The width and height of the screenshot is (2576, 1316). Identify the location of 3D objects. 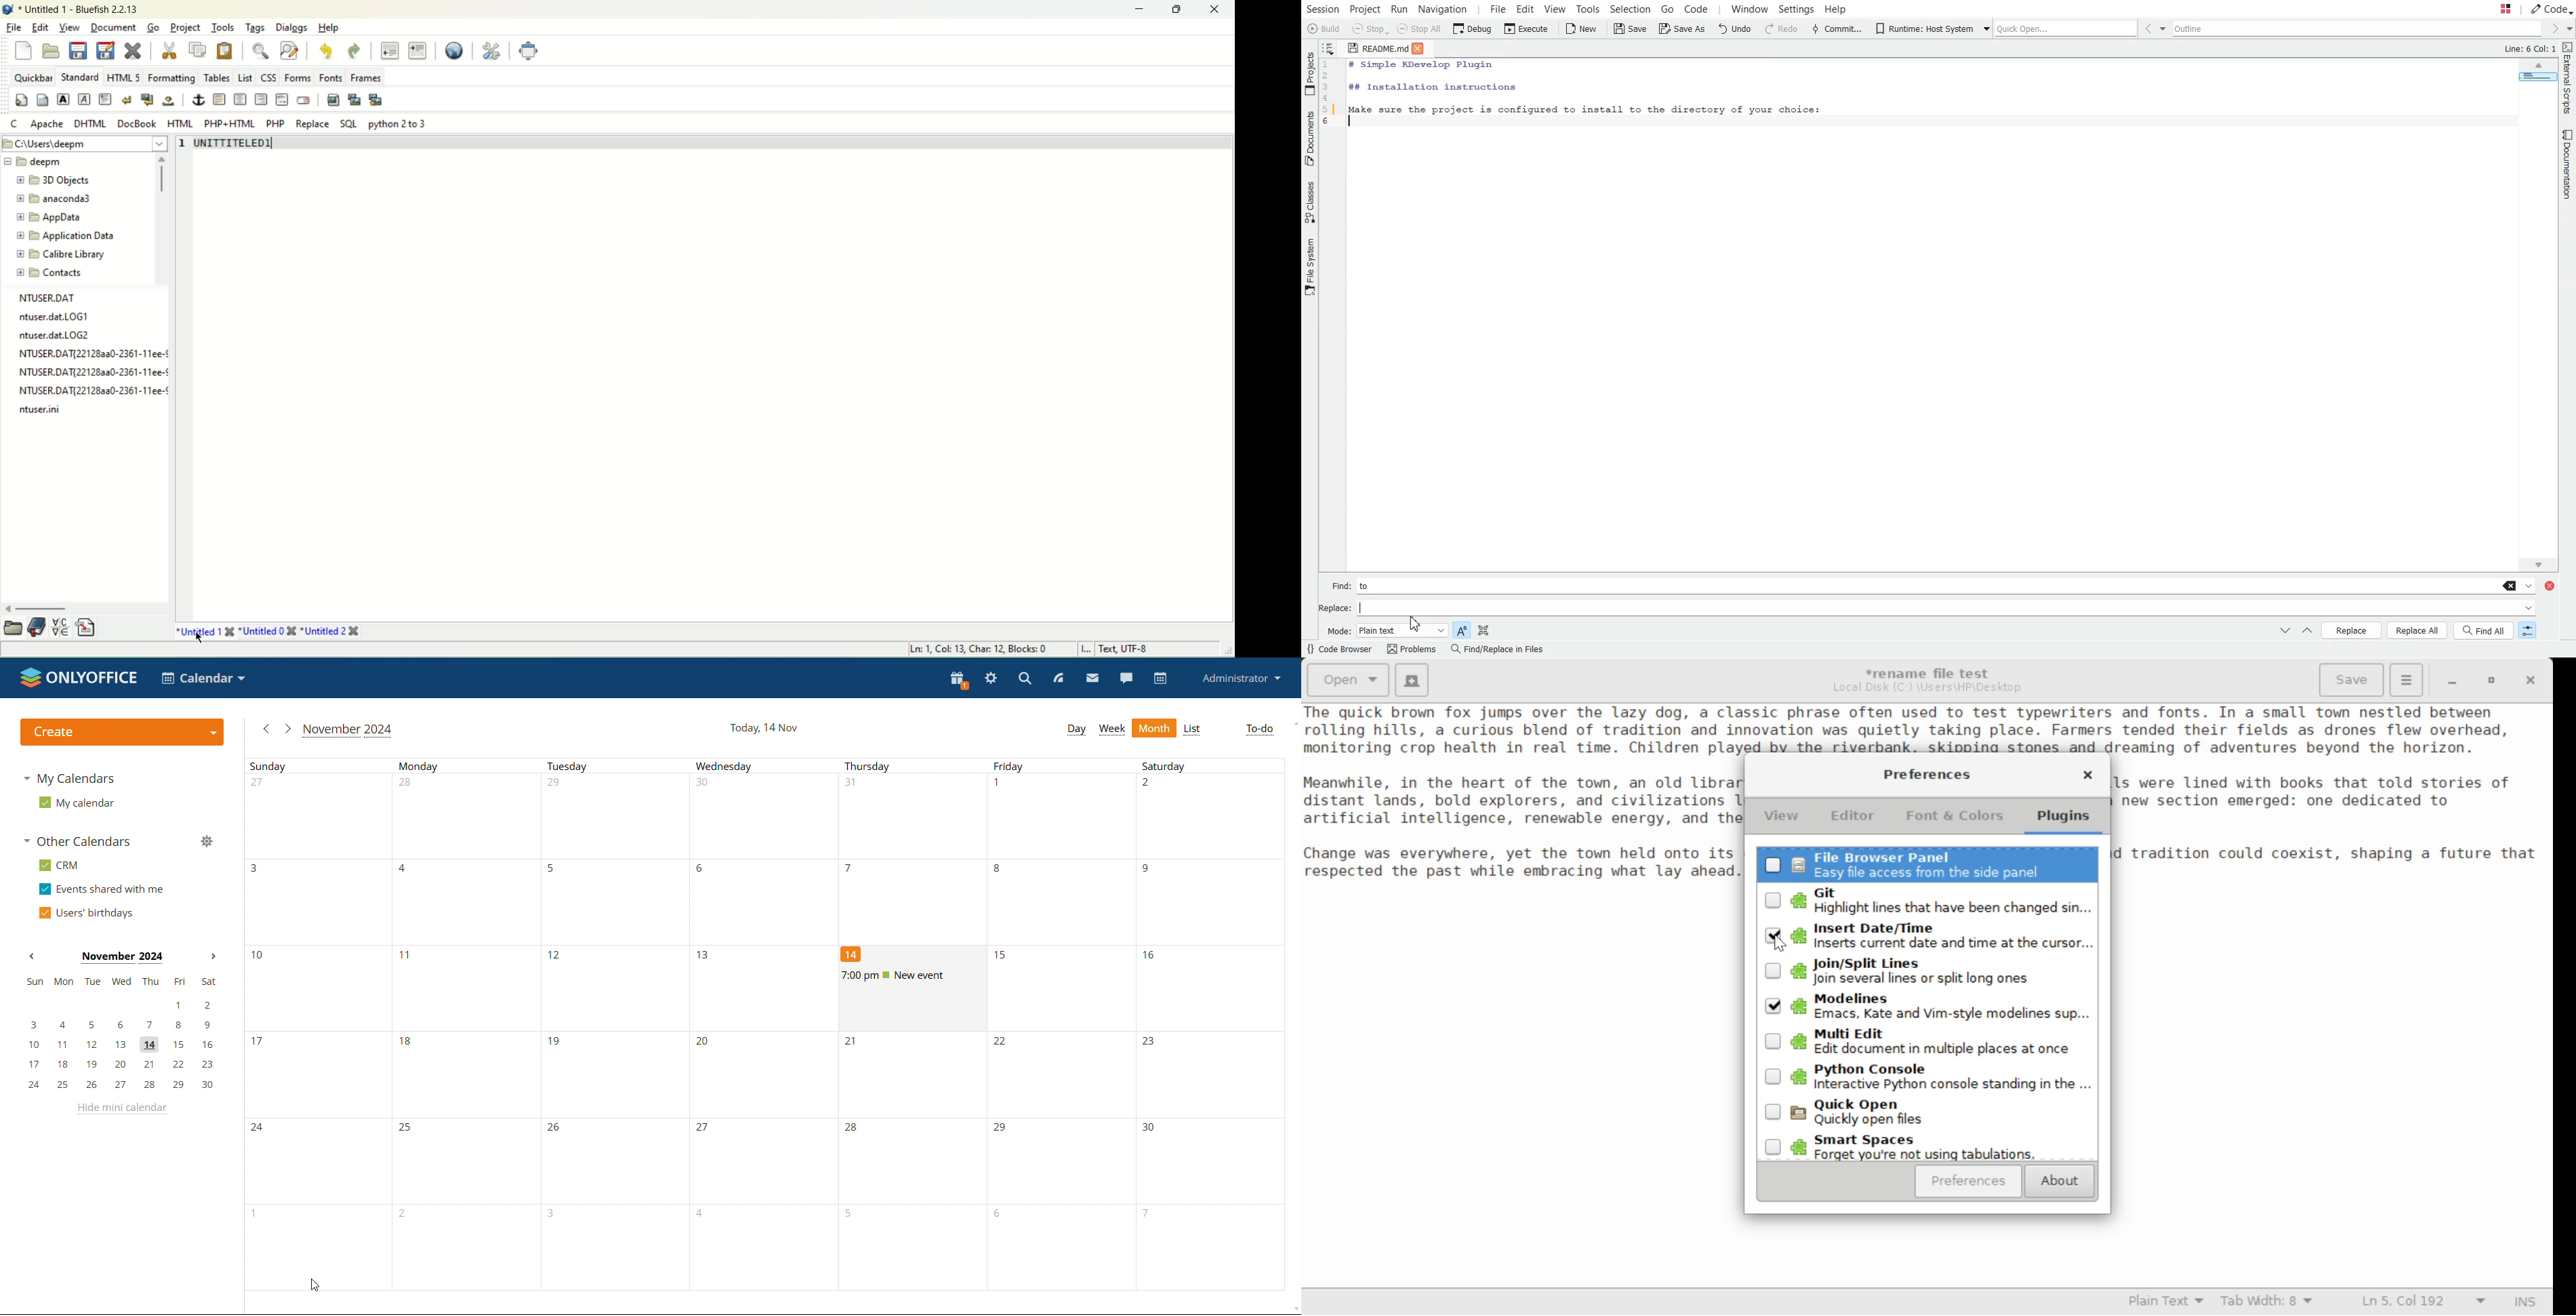
(57, 178).